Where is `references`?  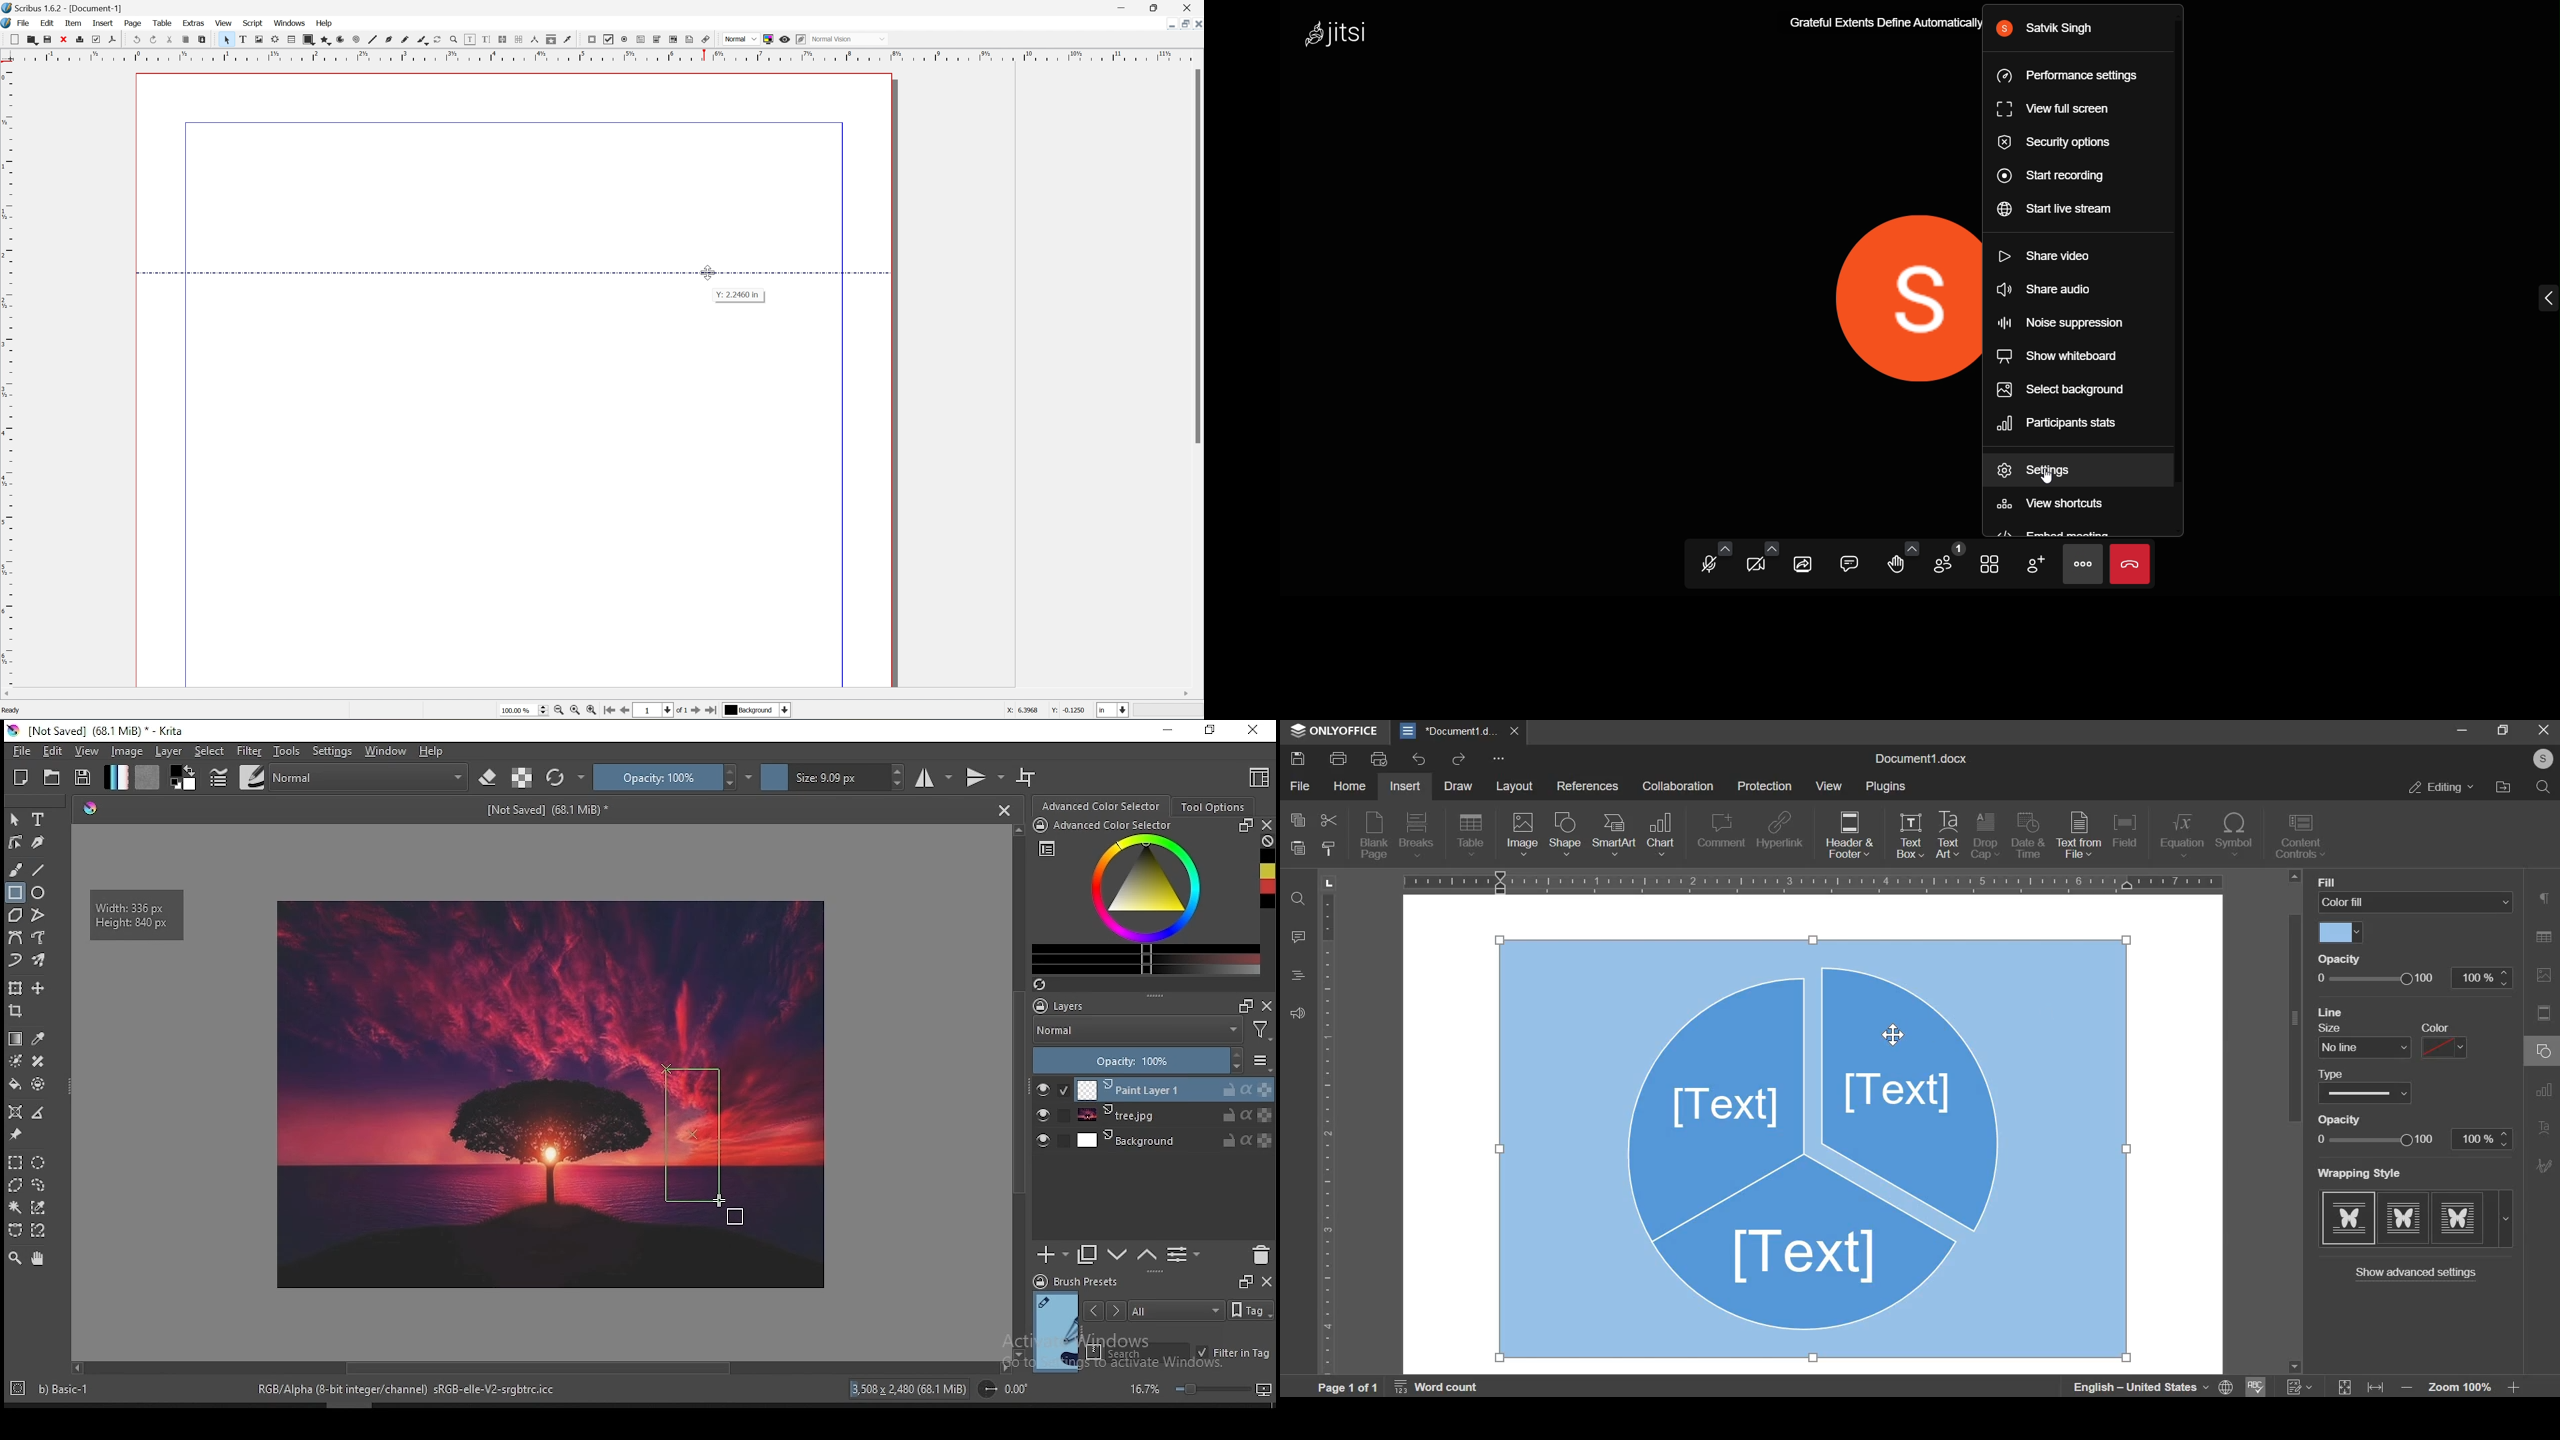
references is located at coordinates (1591, 788).